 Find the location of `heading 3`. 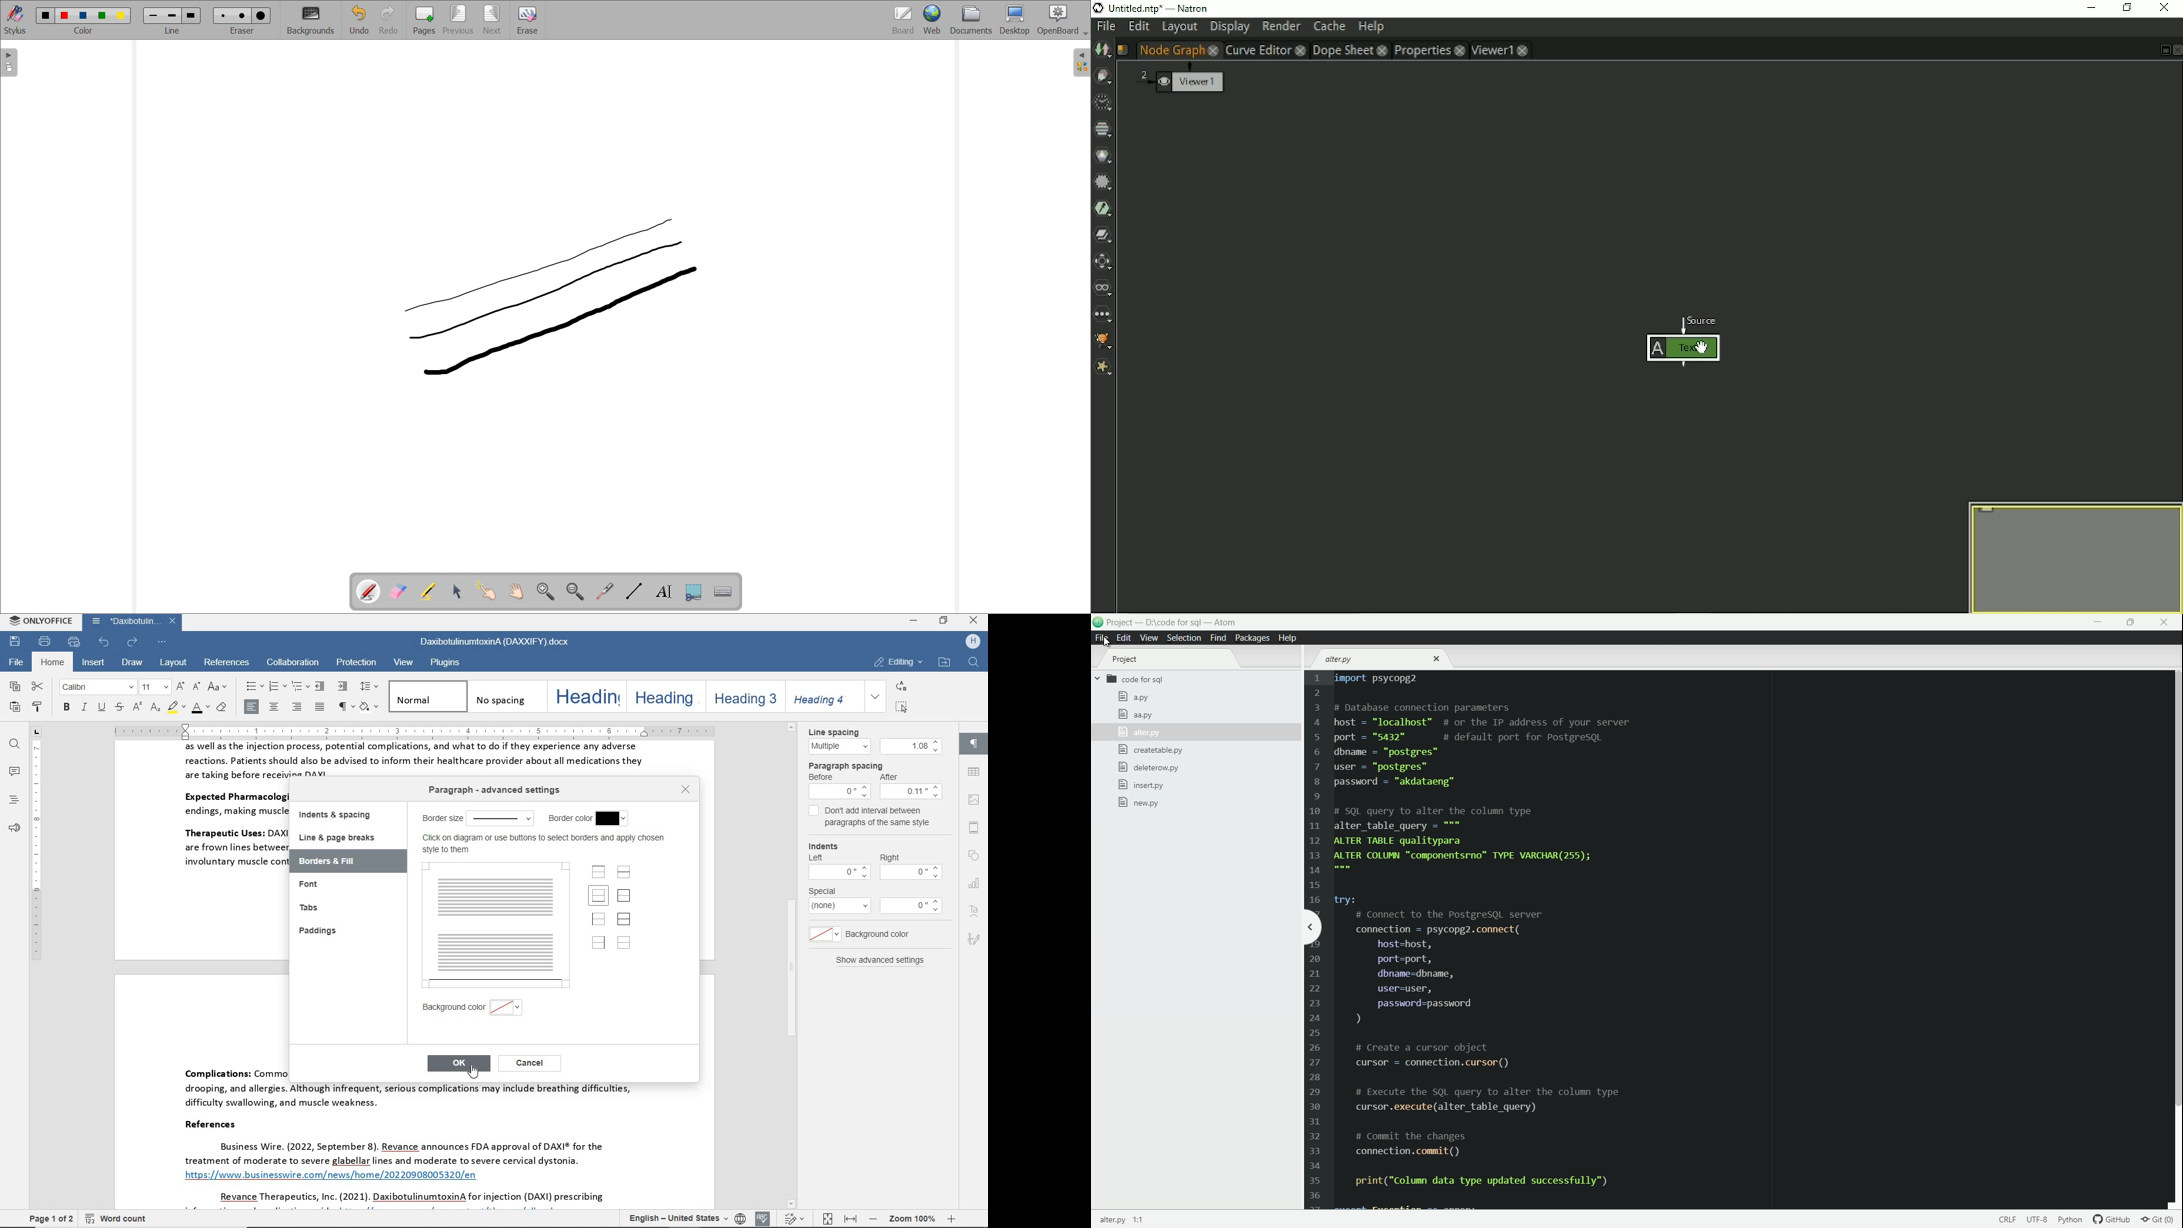

heading 3 is located at coordinates (743, 696).